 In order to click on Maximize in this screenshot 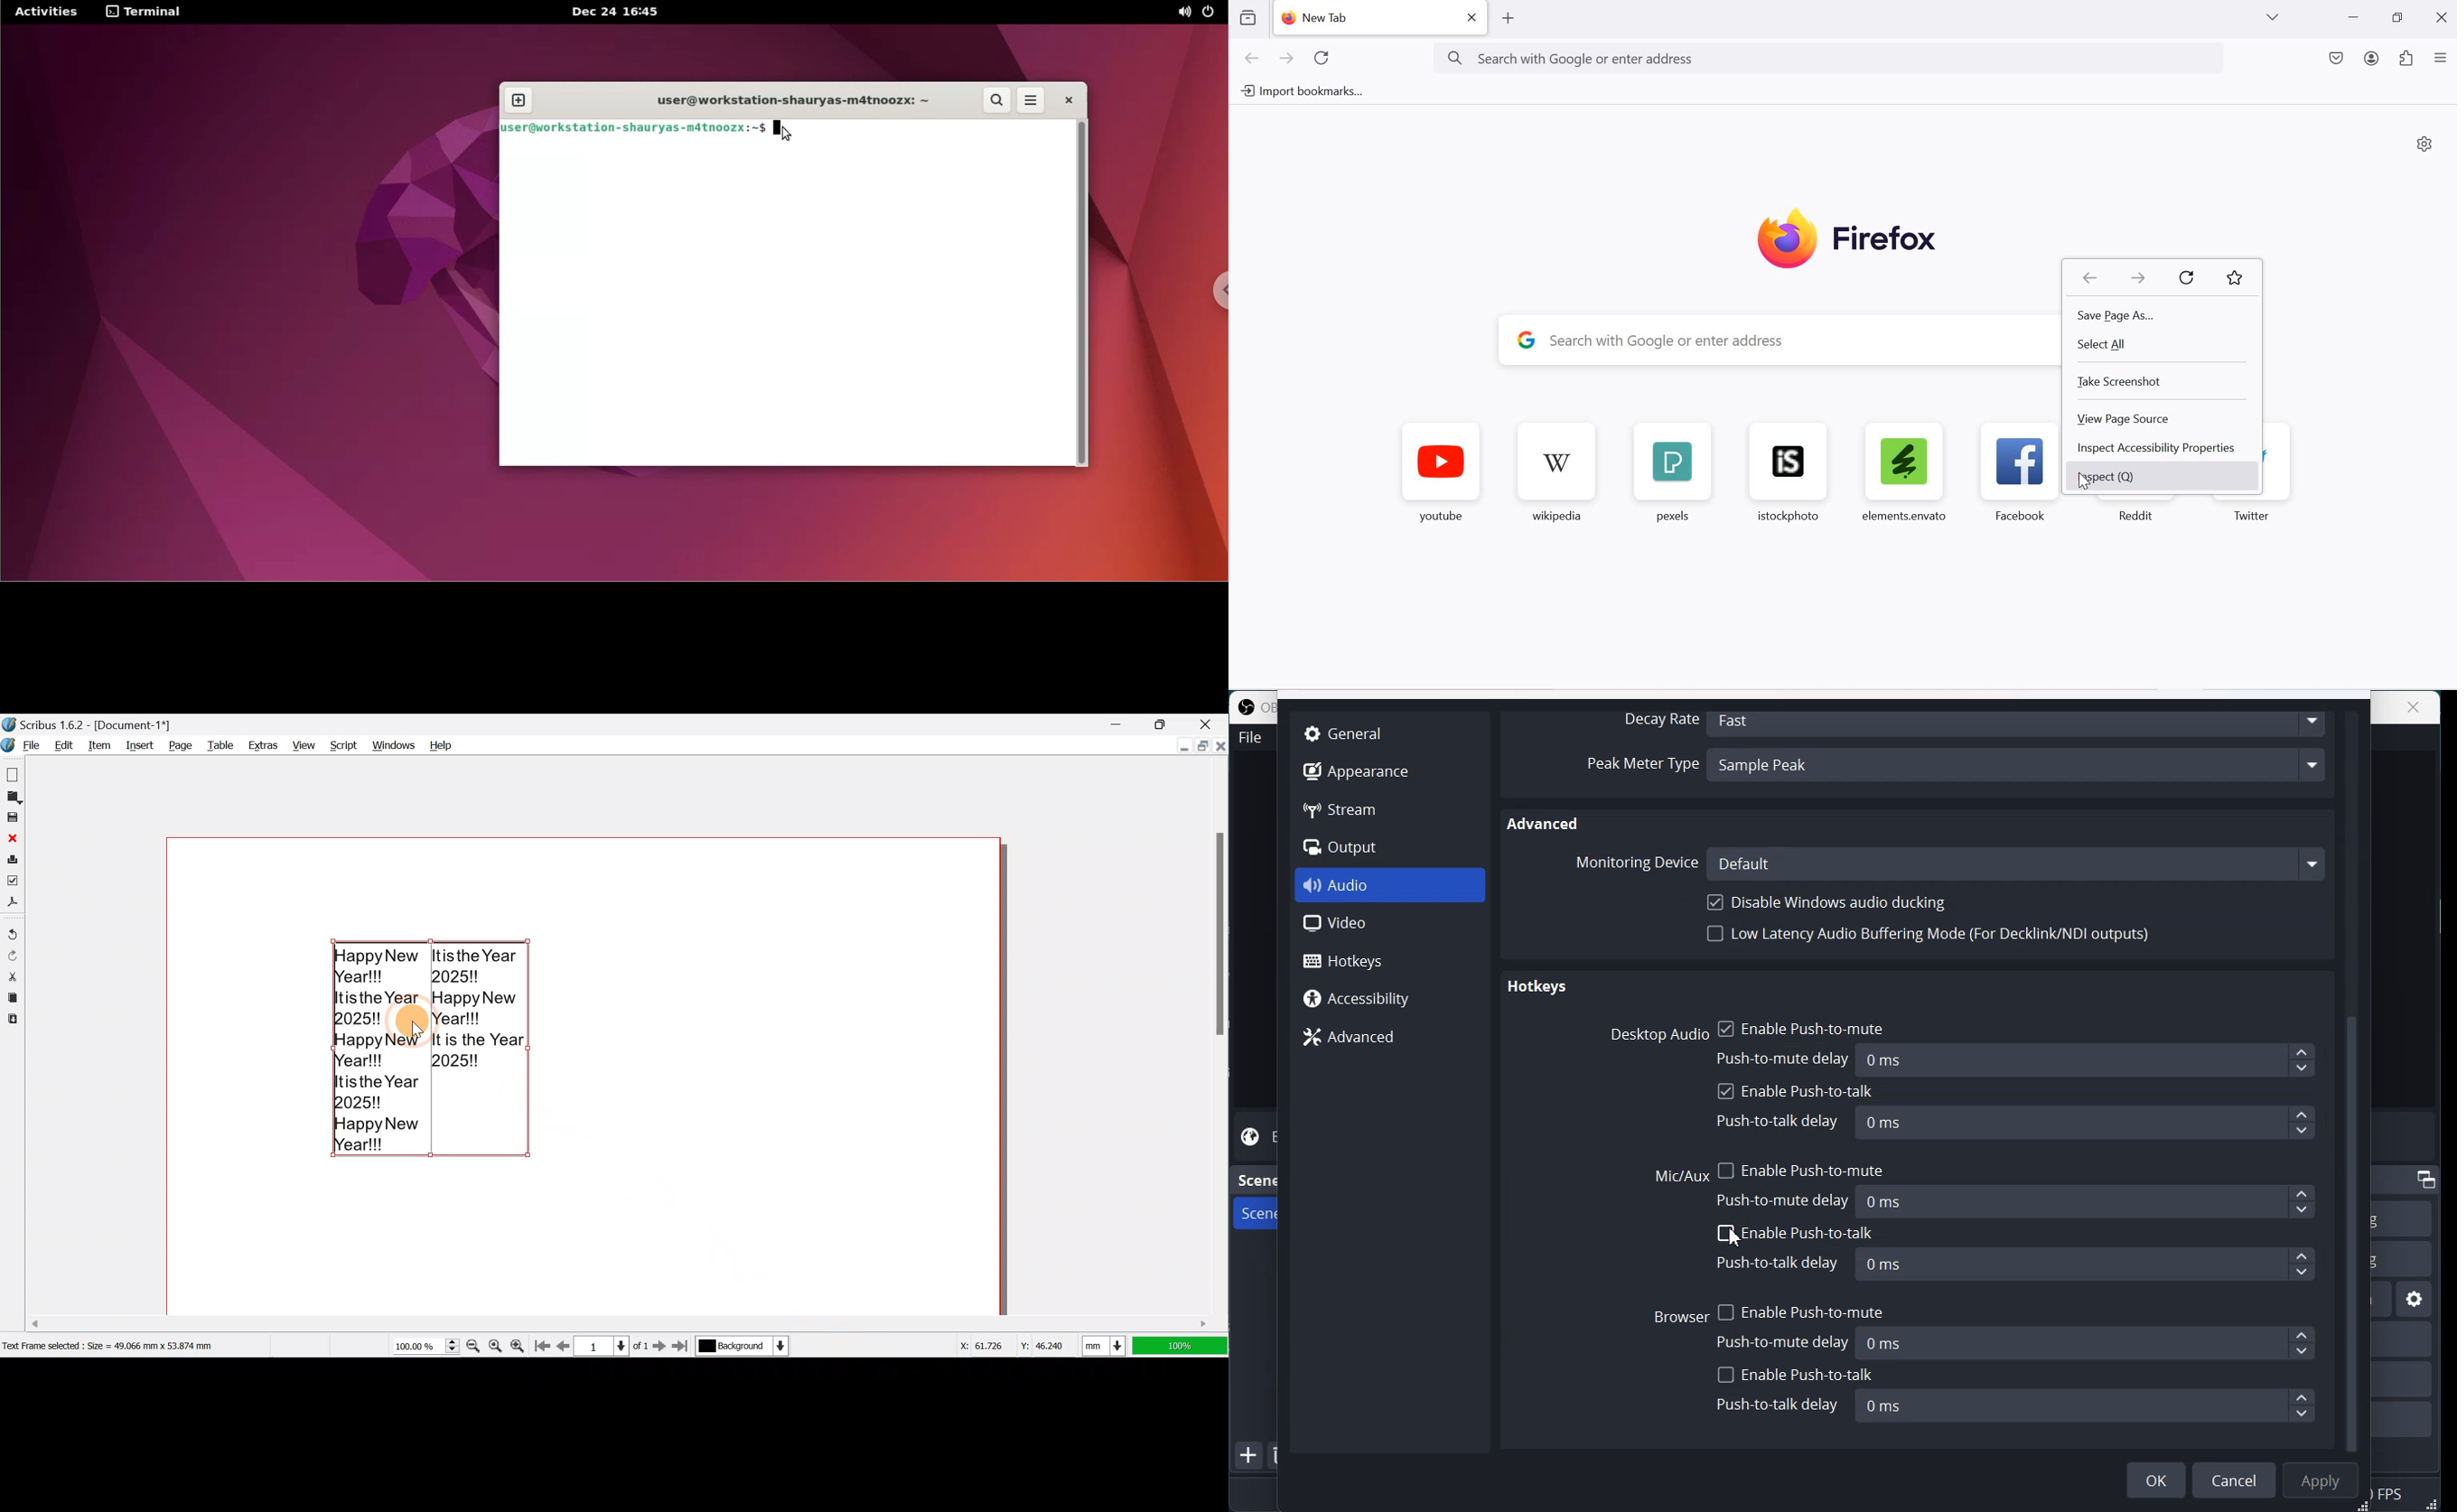, I will do `click(1200, 747)`.